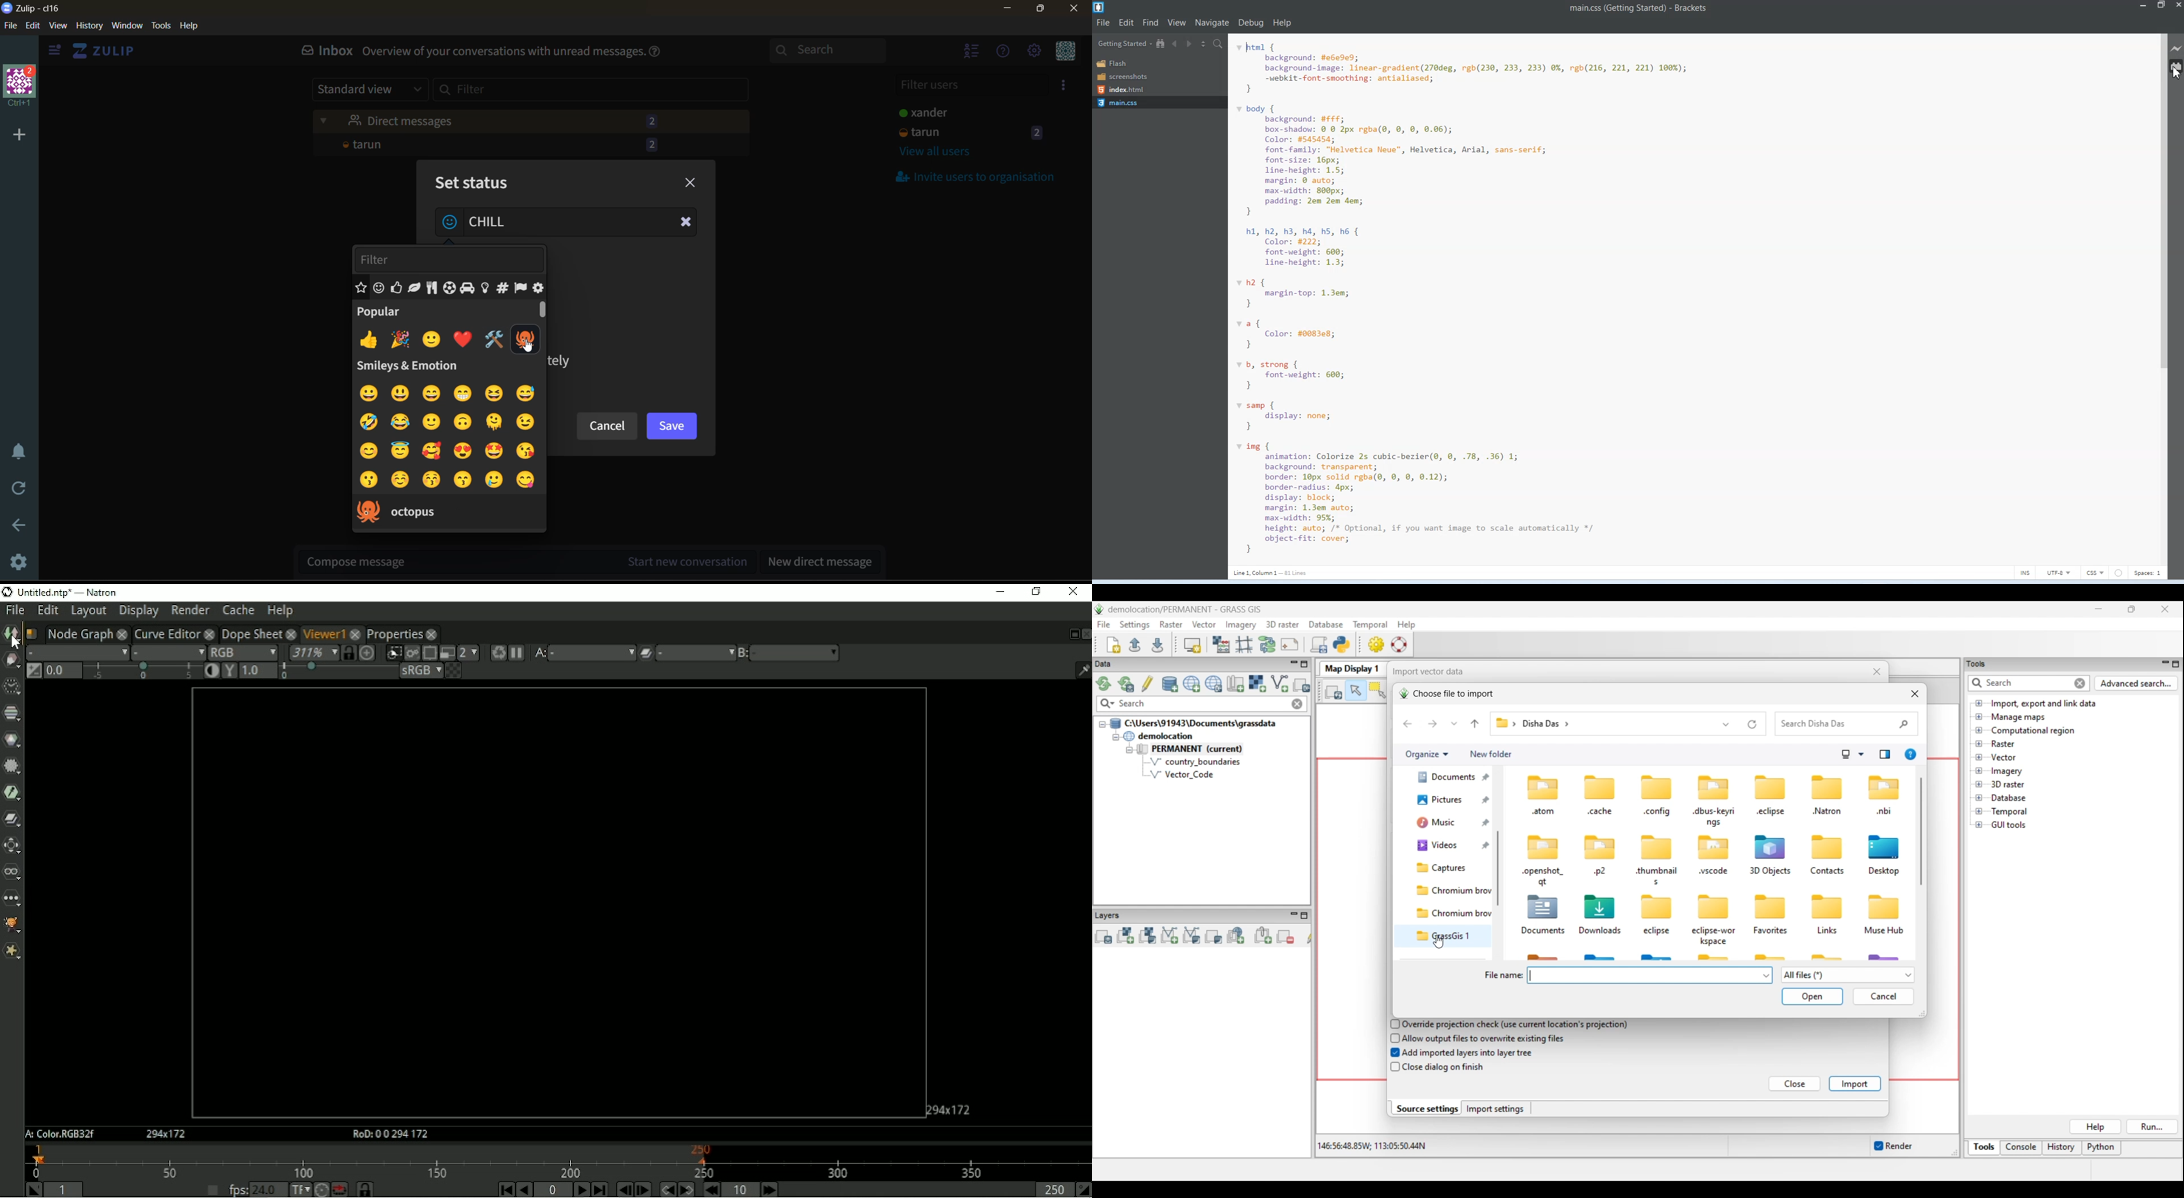 This screenshot has height=1204, width=2184. I want to click on edit, so click(36, 26).